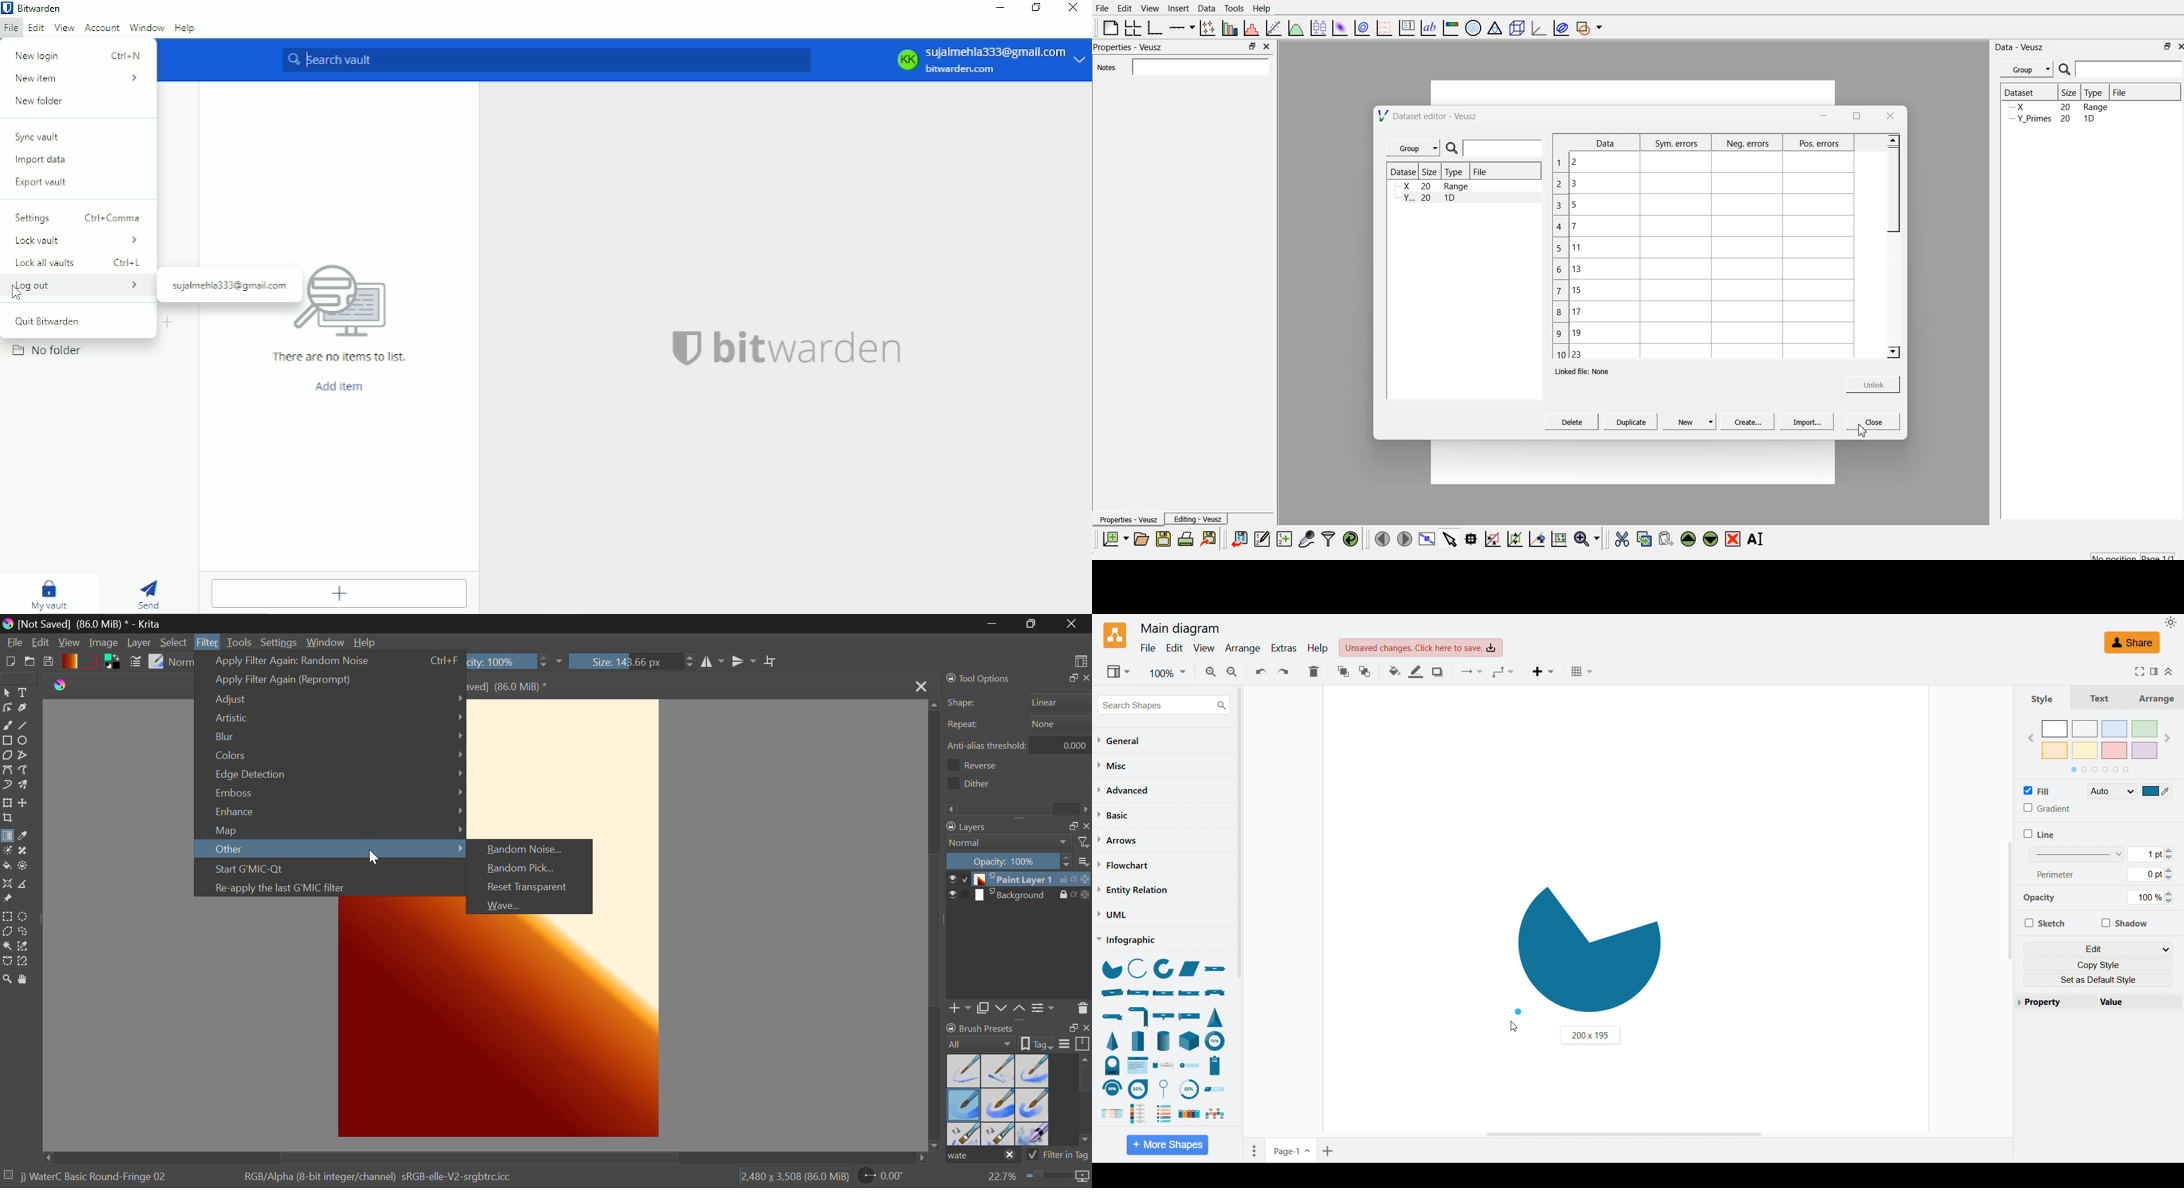 The height and width of the screenshot is (1204, 2184). Describe the element at coordinates (998, 1099) in the screenshot. I see `Brush Presets Menu` at that location.